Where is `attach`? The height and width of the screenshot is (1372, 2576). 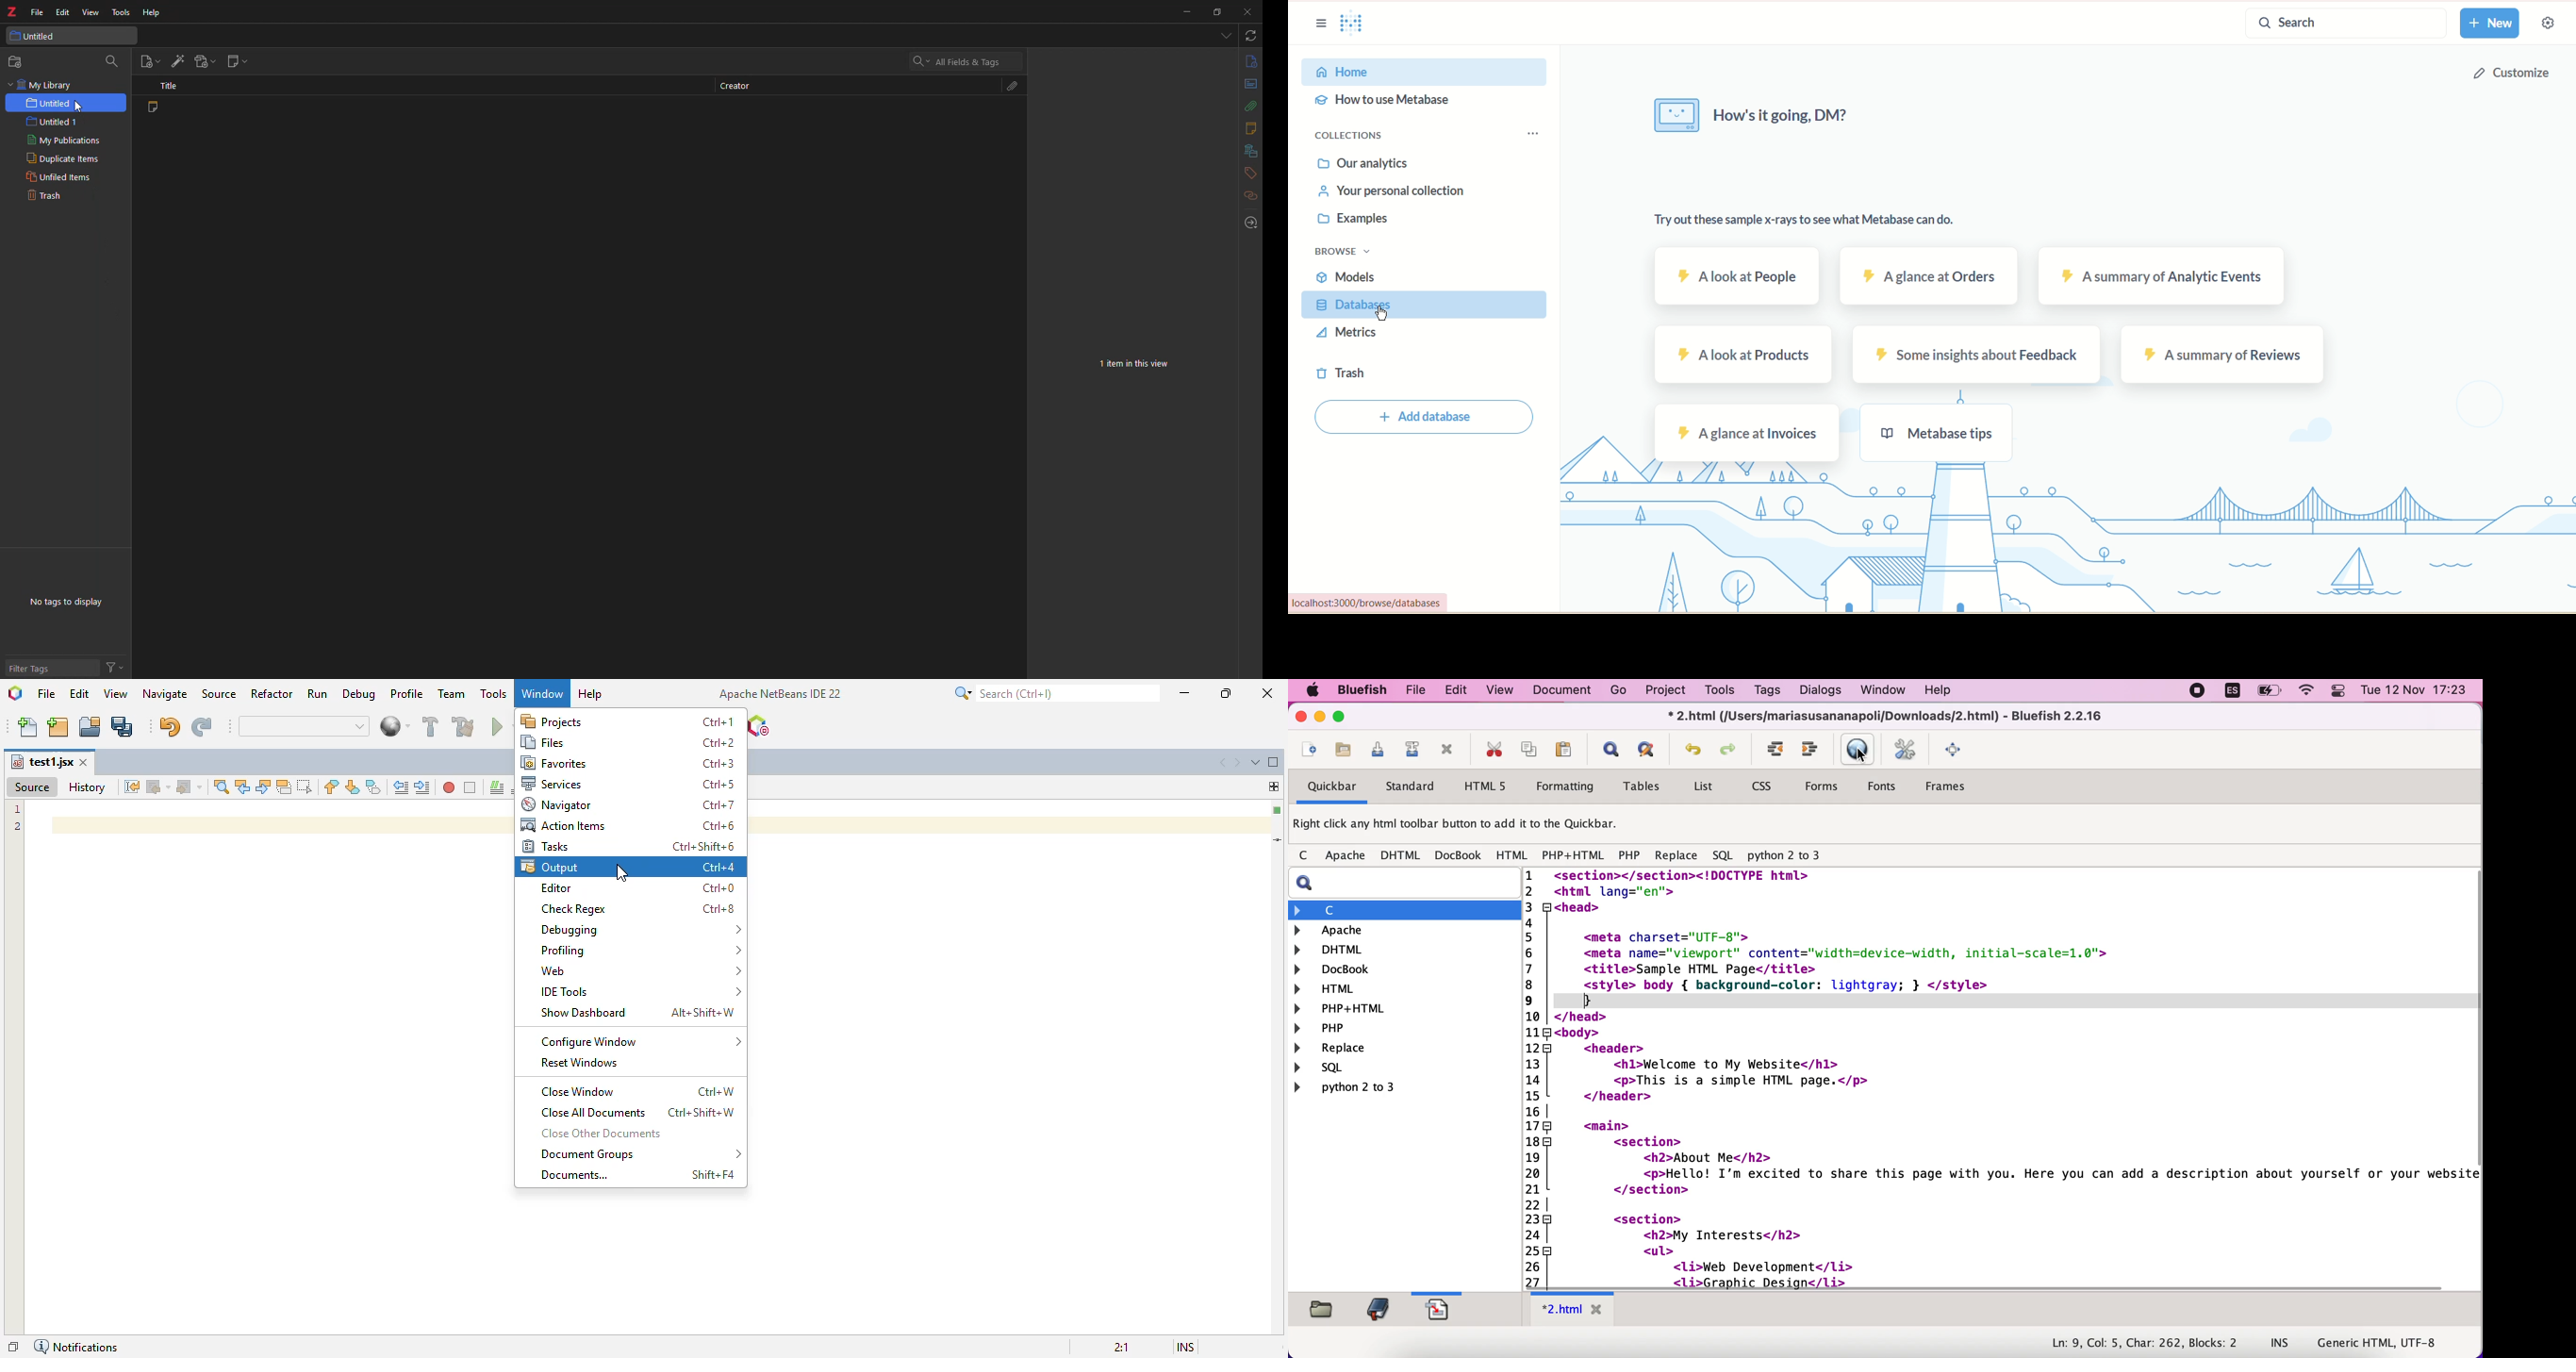
attach is located at coordinates (1015, 88).